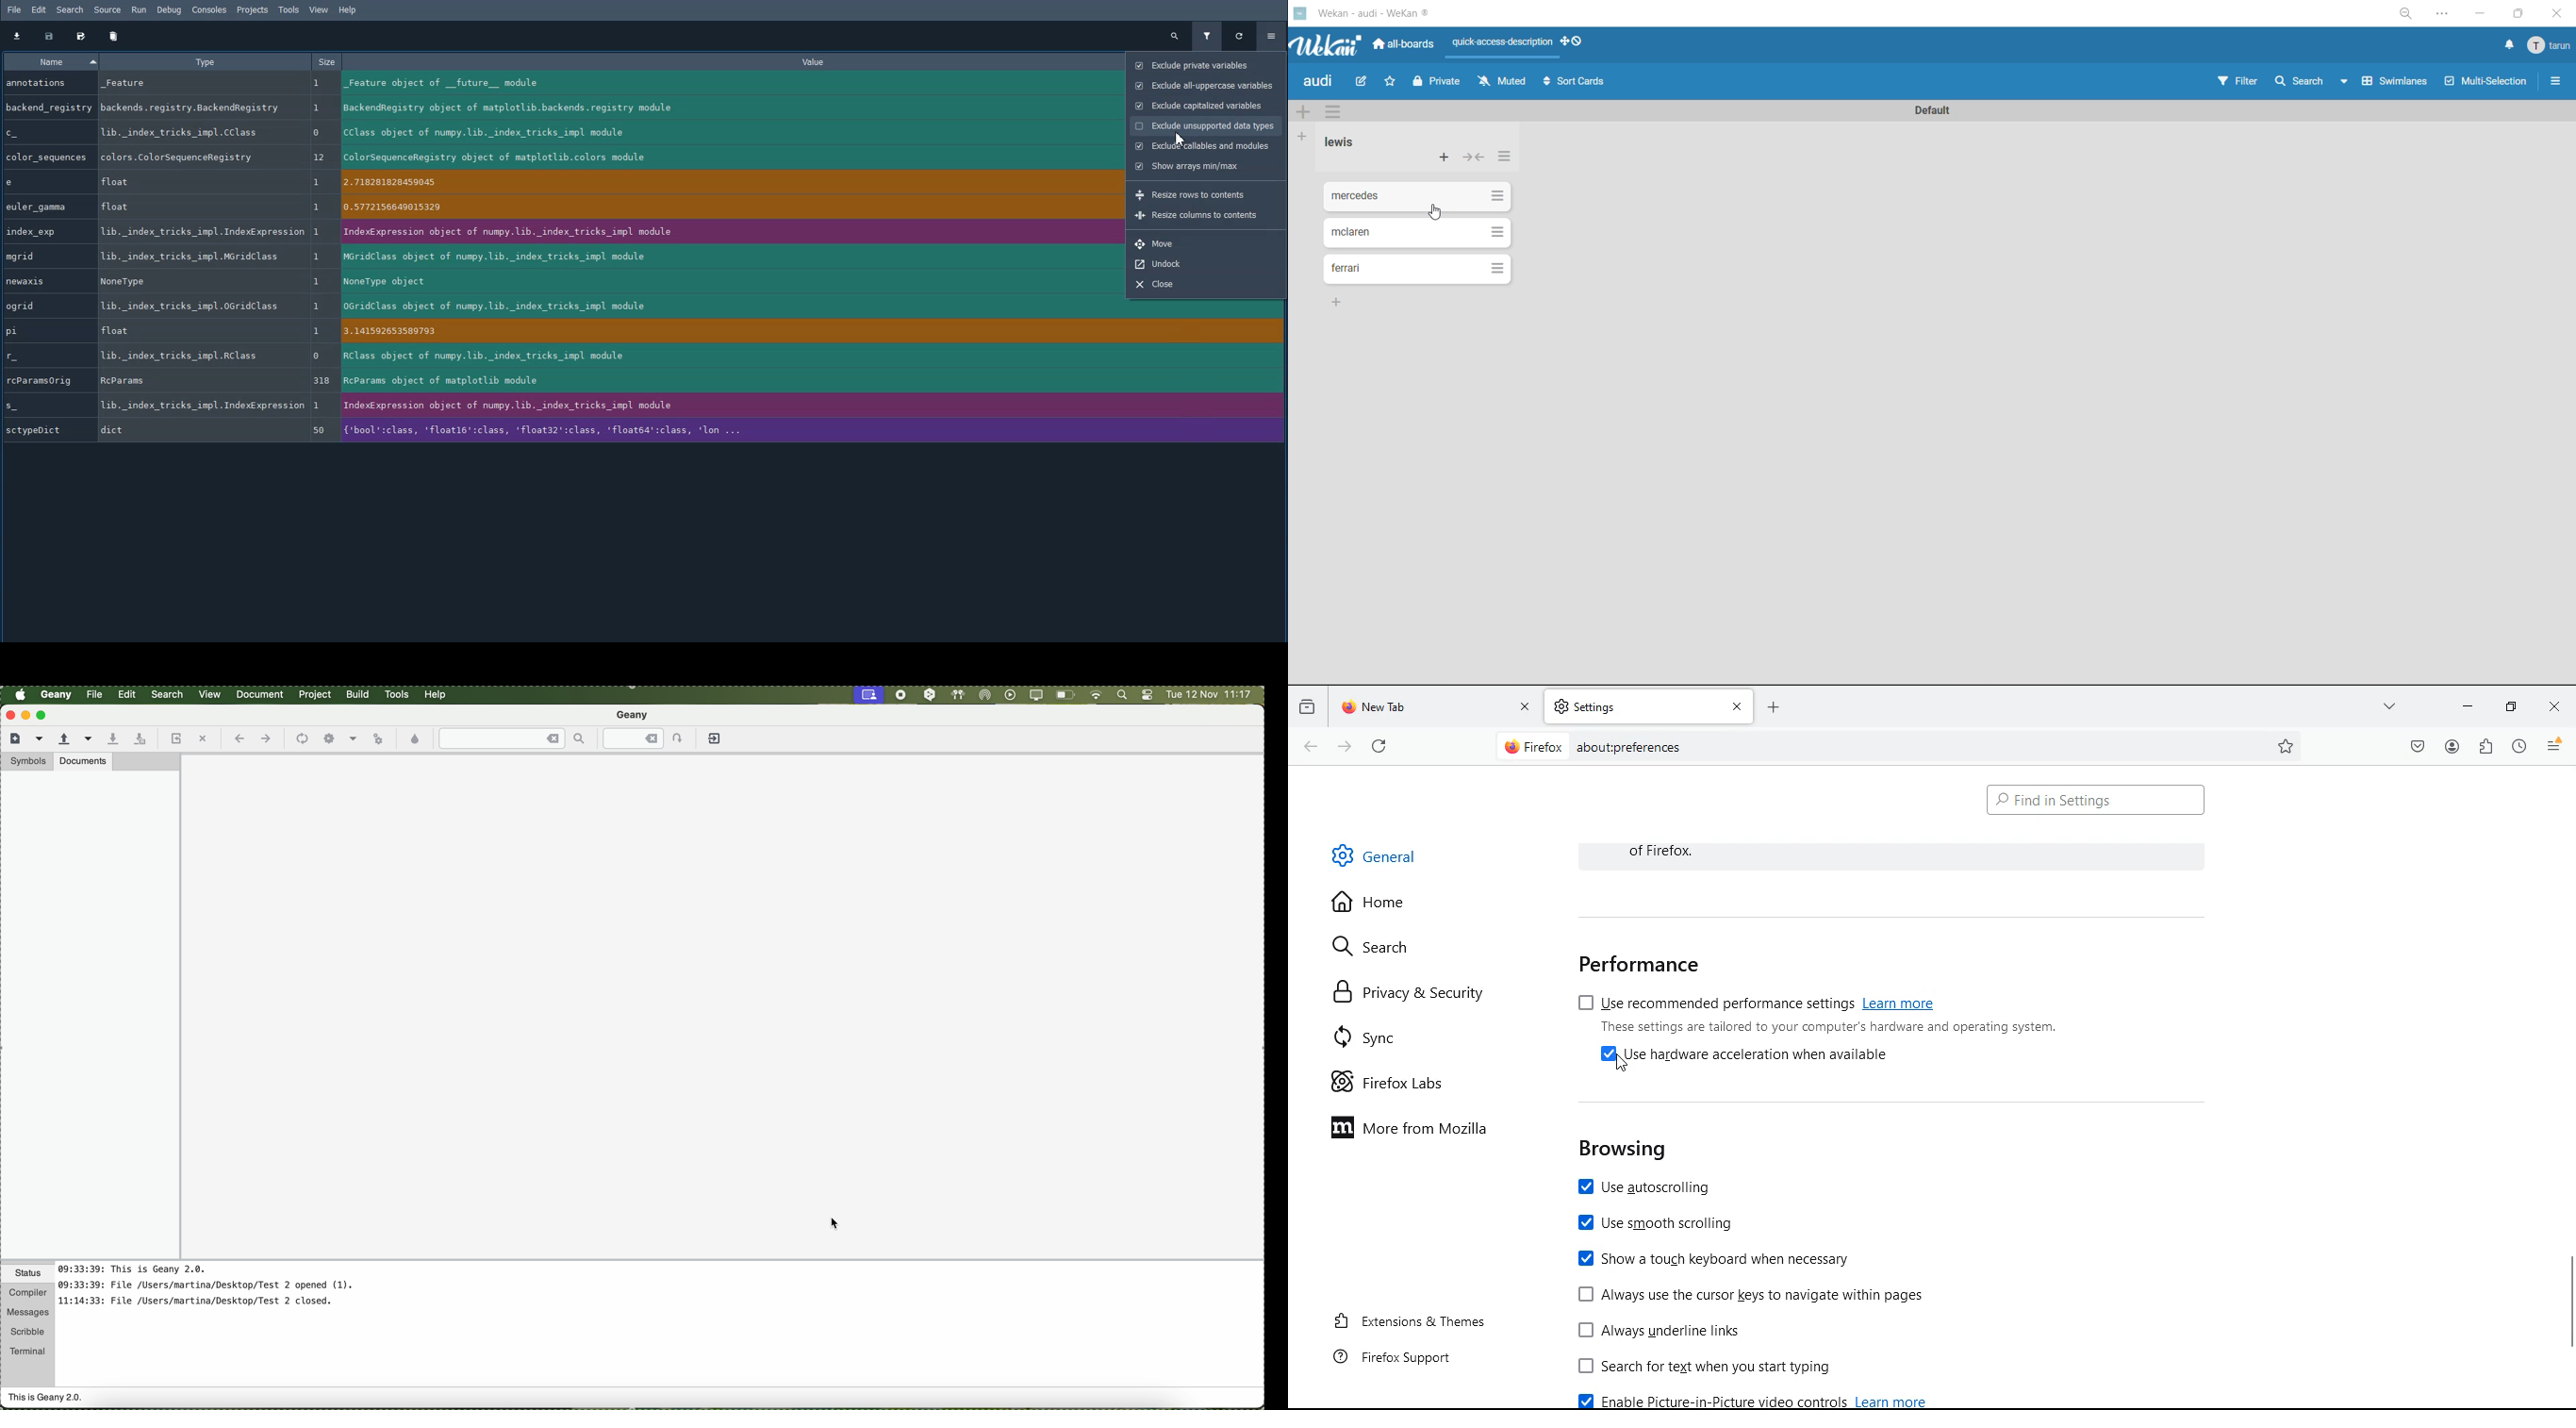 Image resolution: width=2576 pixels, height=1428 pixels. What do you see at coordinates (195, 132) in the screenshot?
I see `type vallue` at bounding box center [195, 132].